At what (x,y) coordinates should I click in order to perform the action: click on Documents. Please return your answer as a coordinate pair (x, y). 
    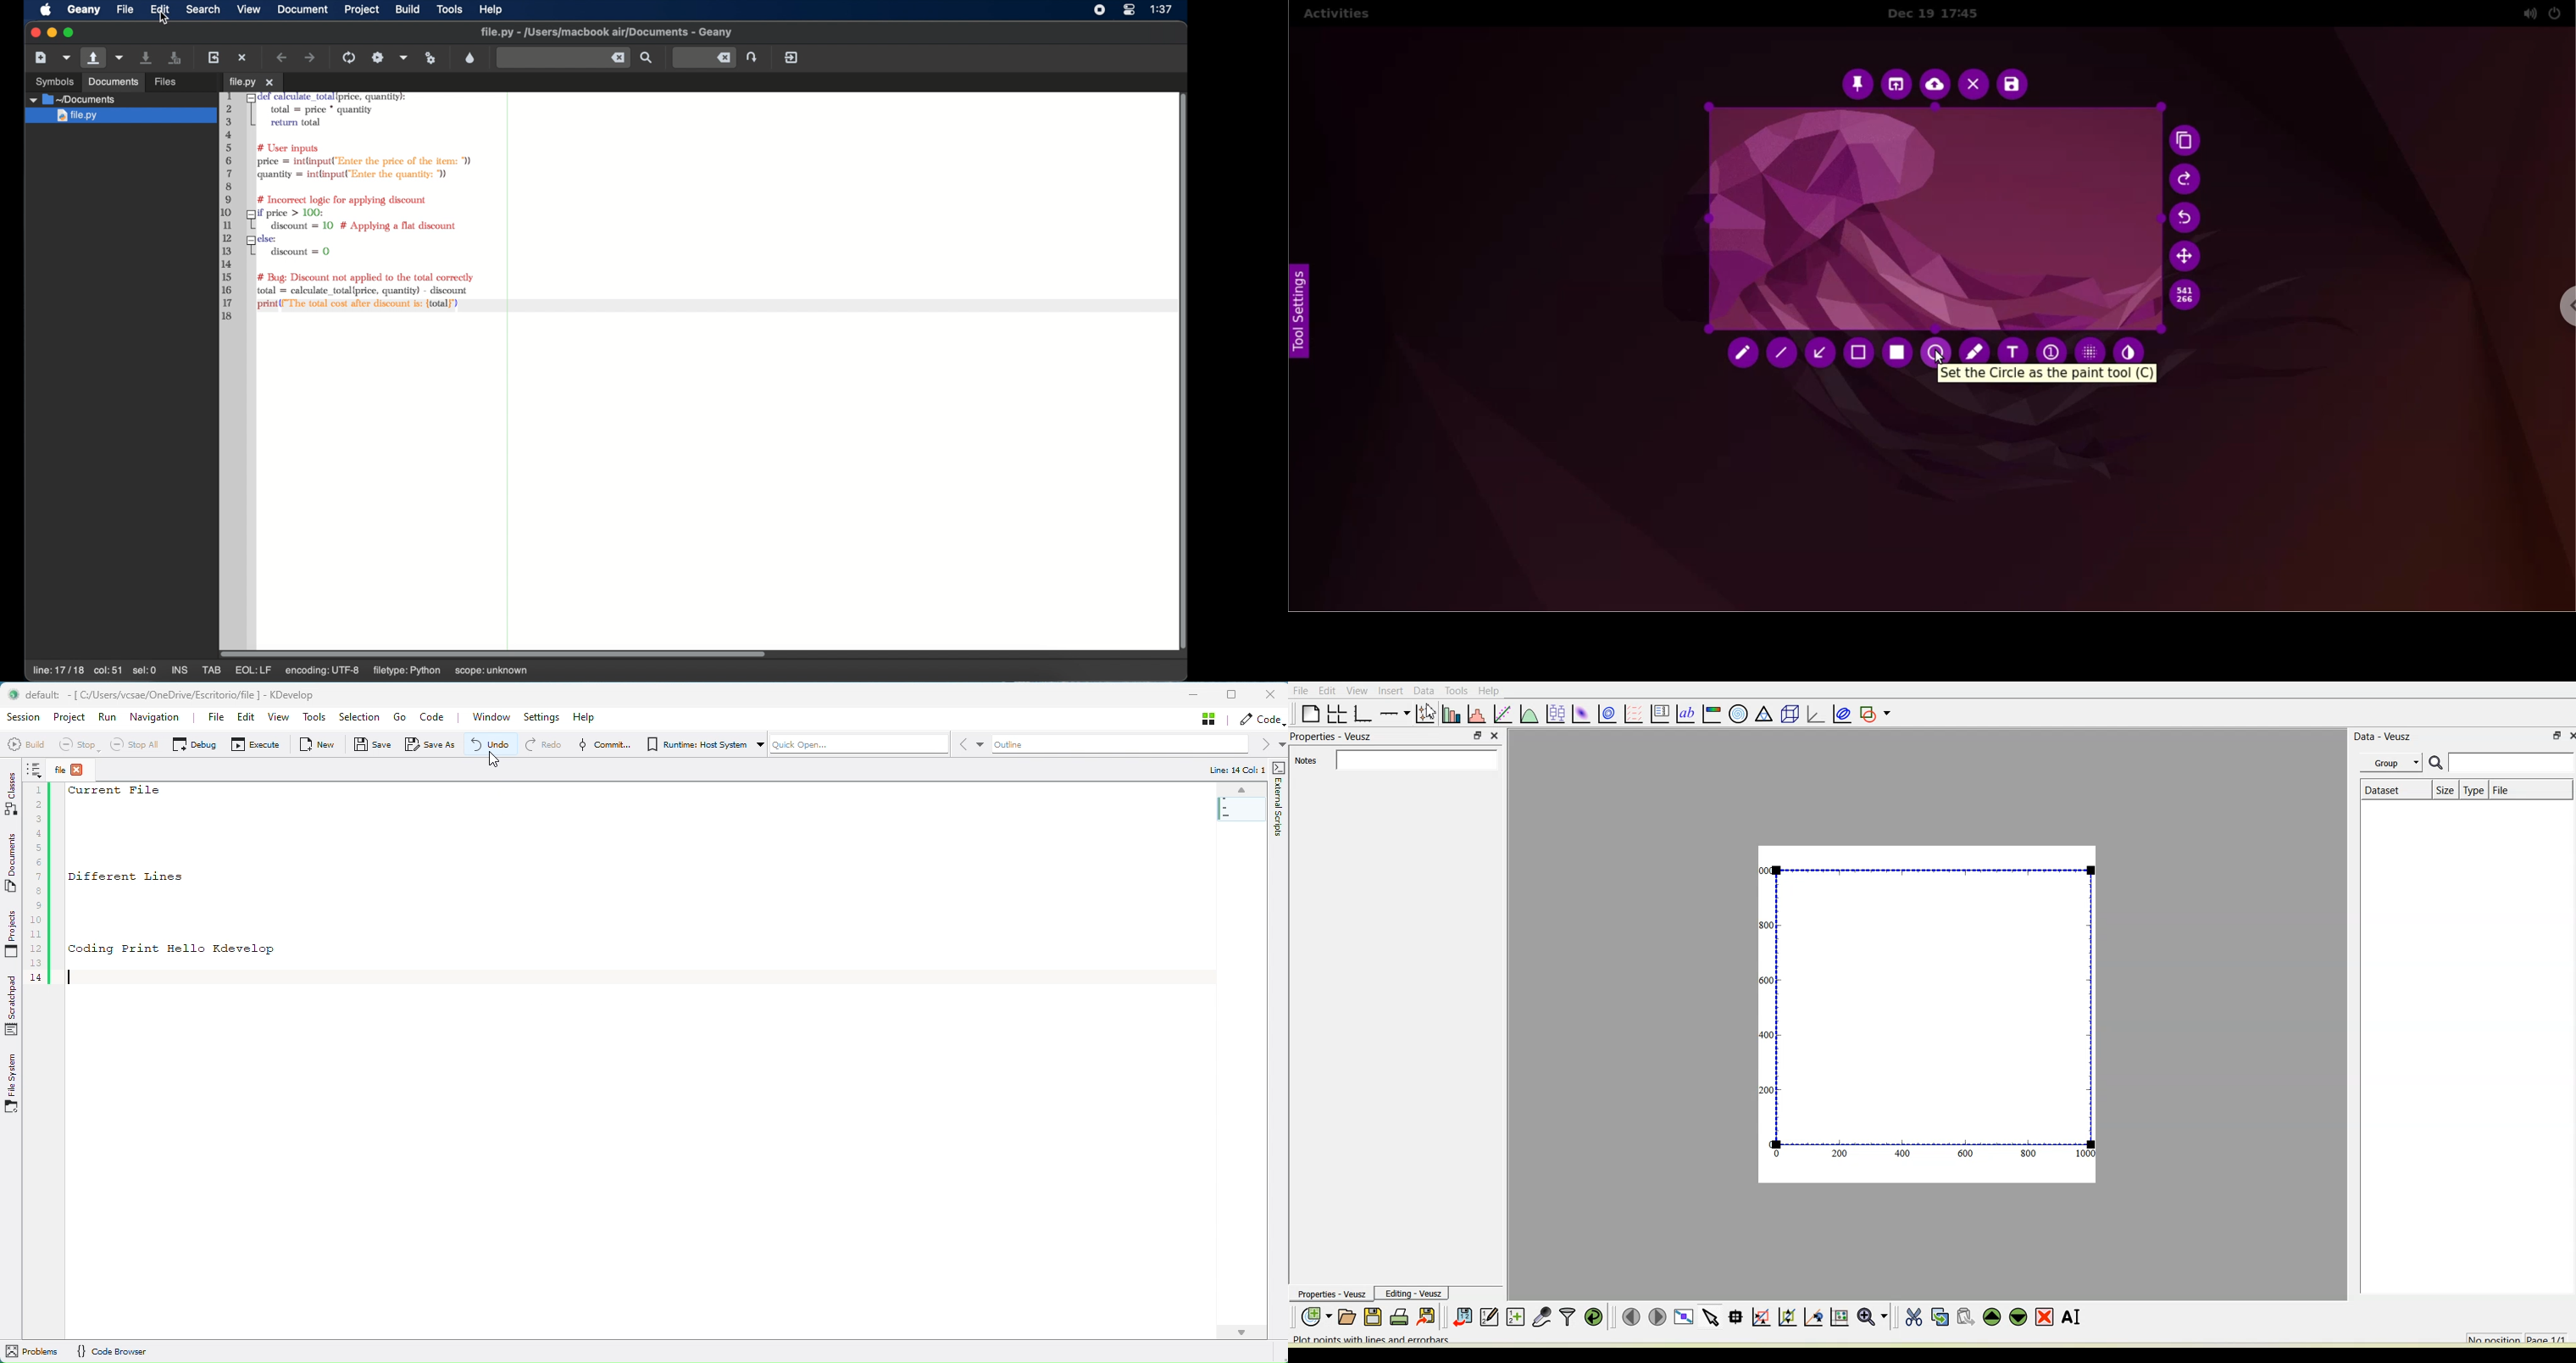
    Looking at the image, I should click on (14, 860).